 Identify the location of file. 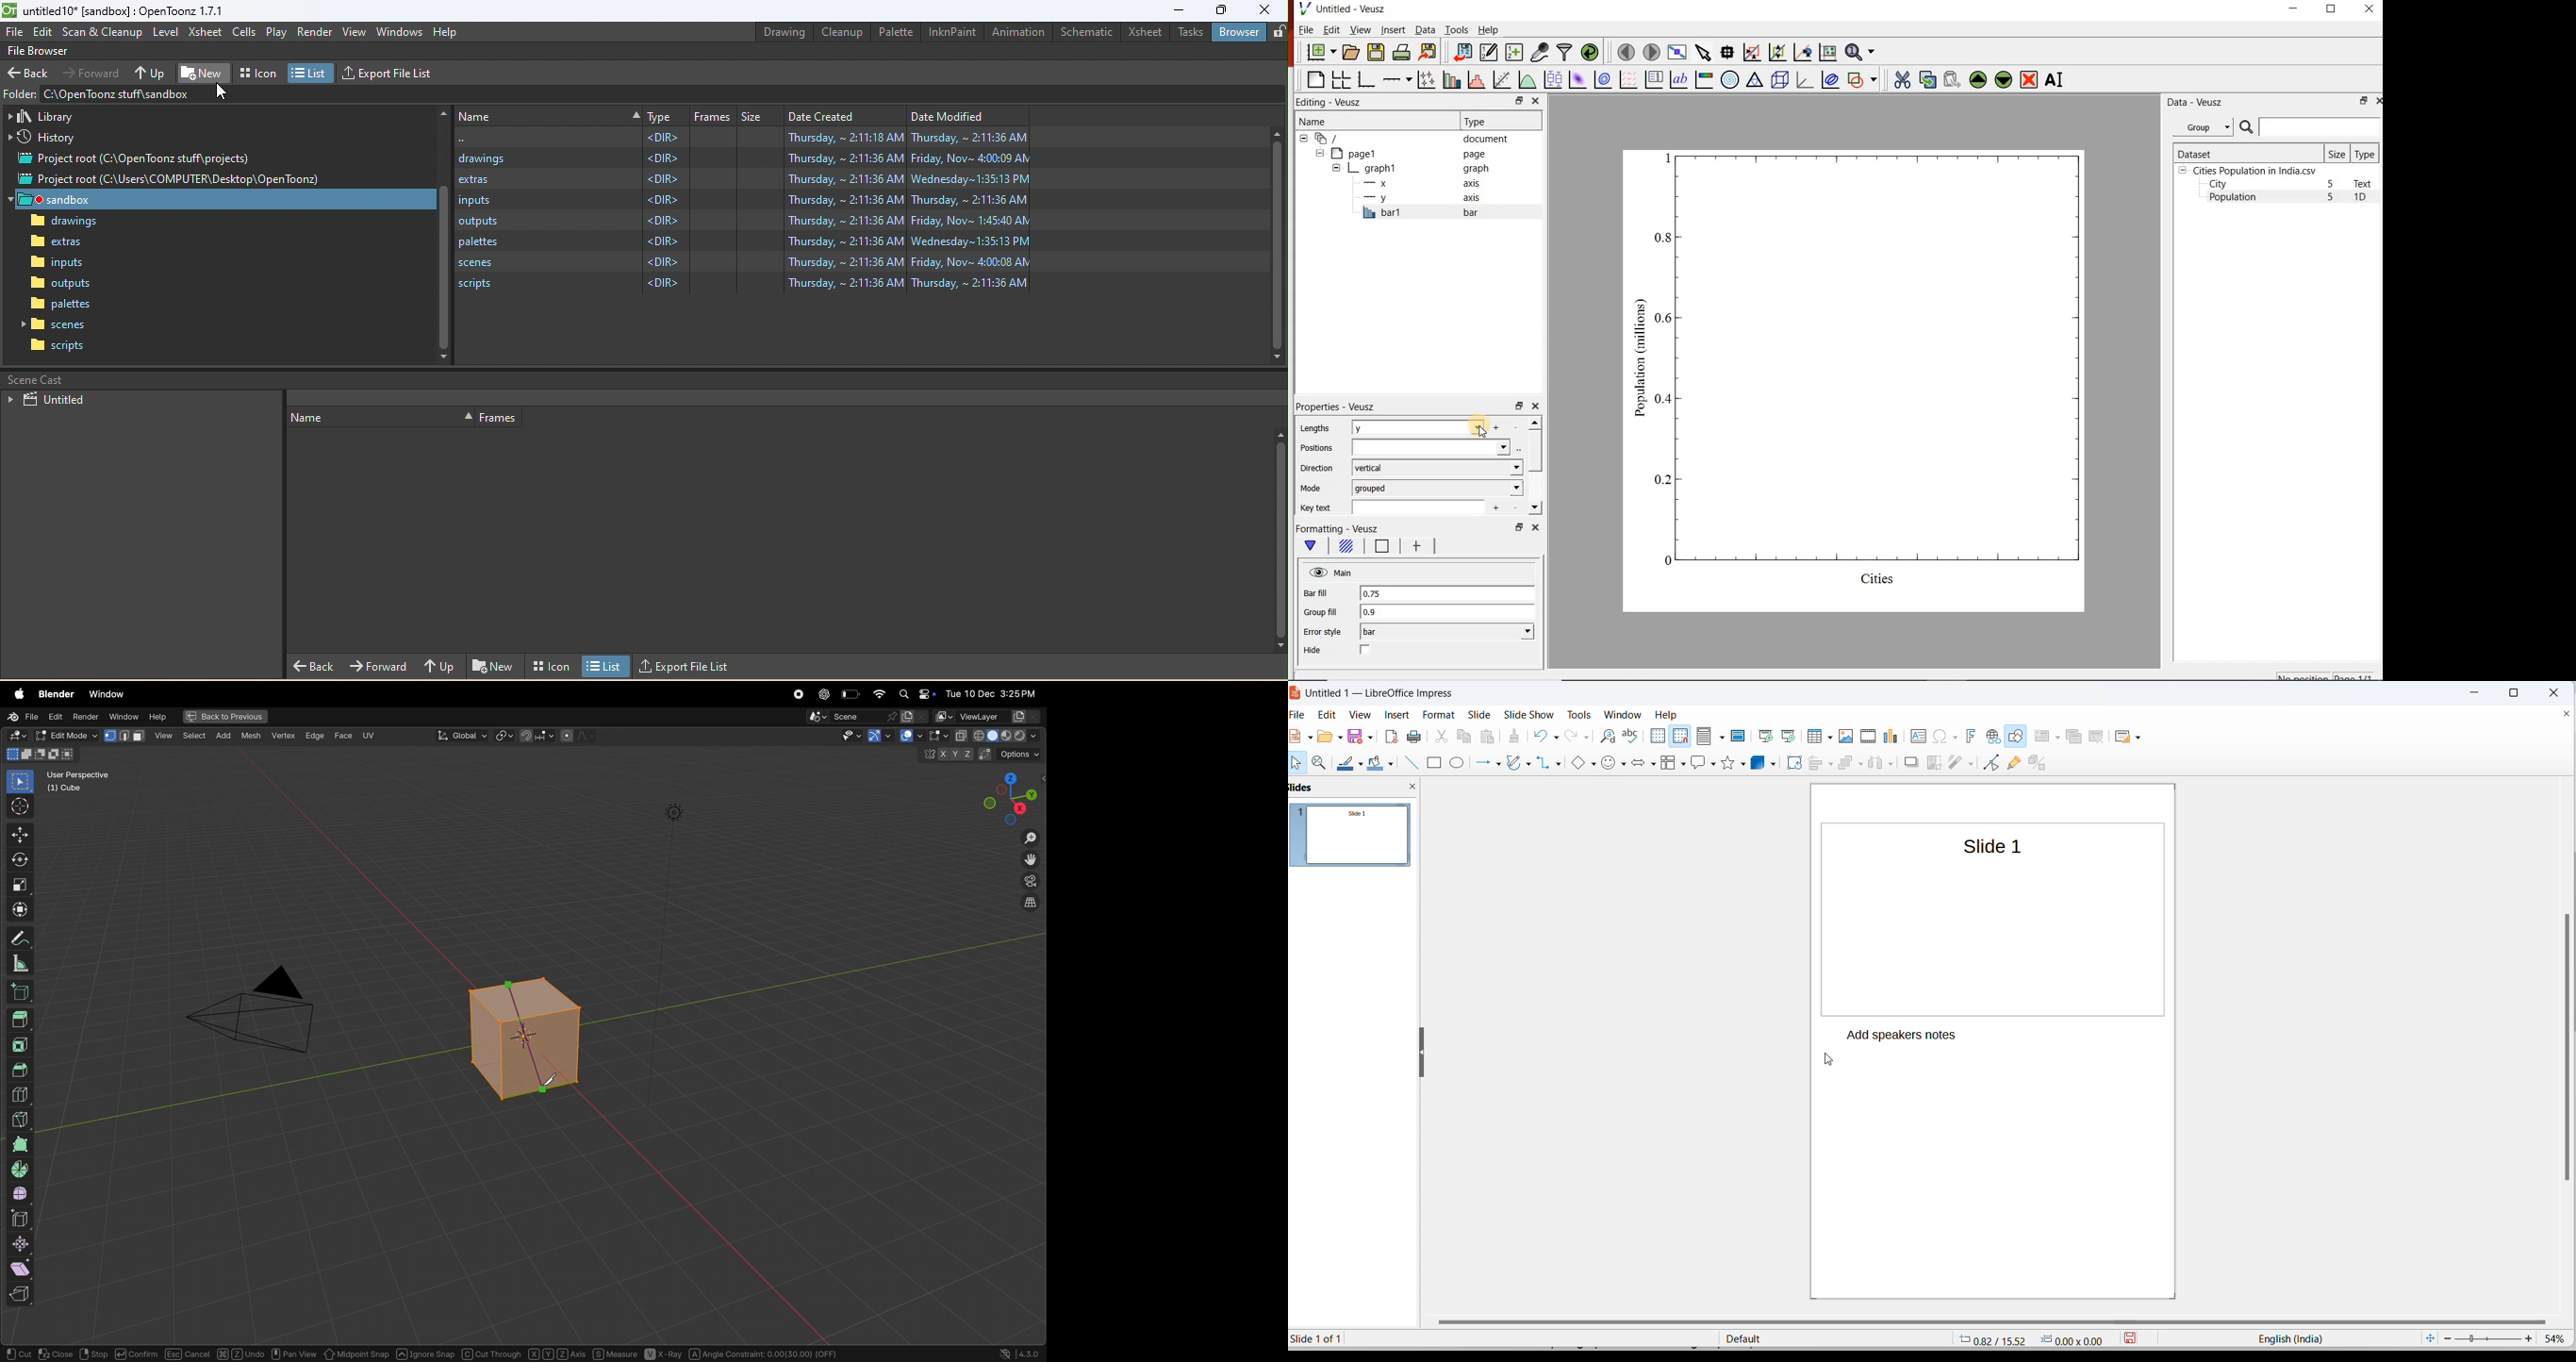
(1298, 737).